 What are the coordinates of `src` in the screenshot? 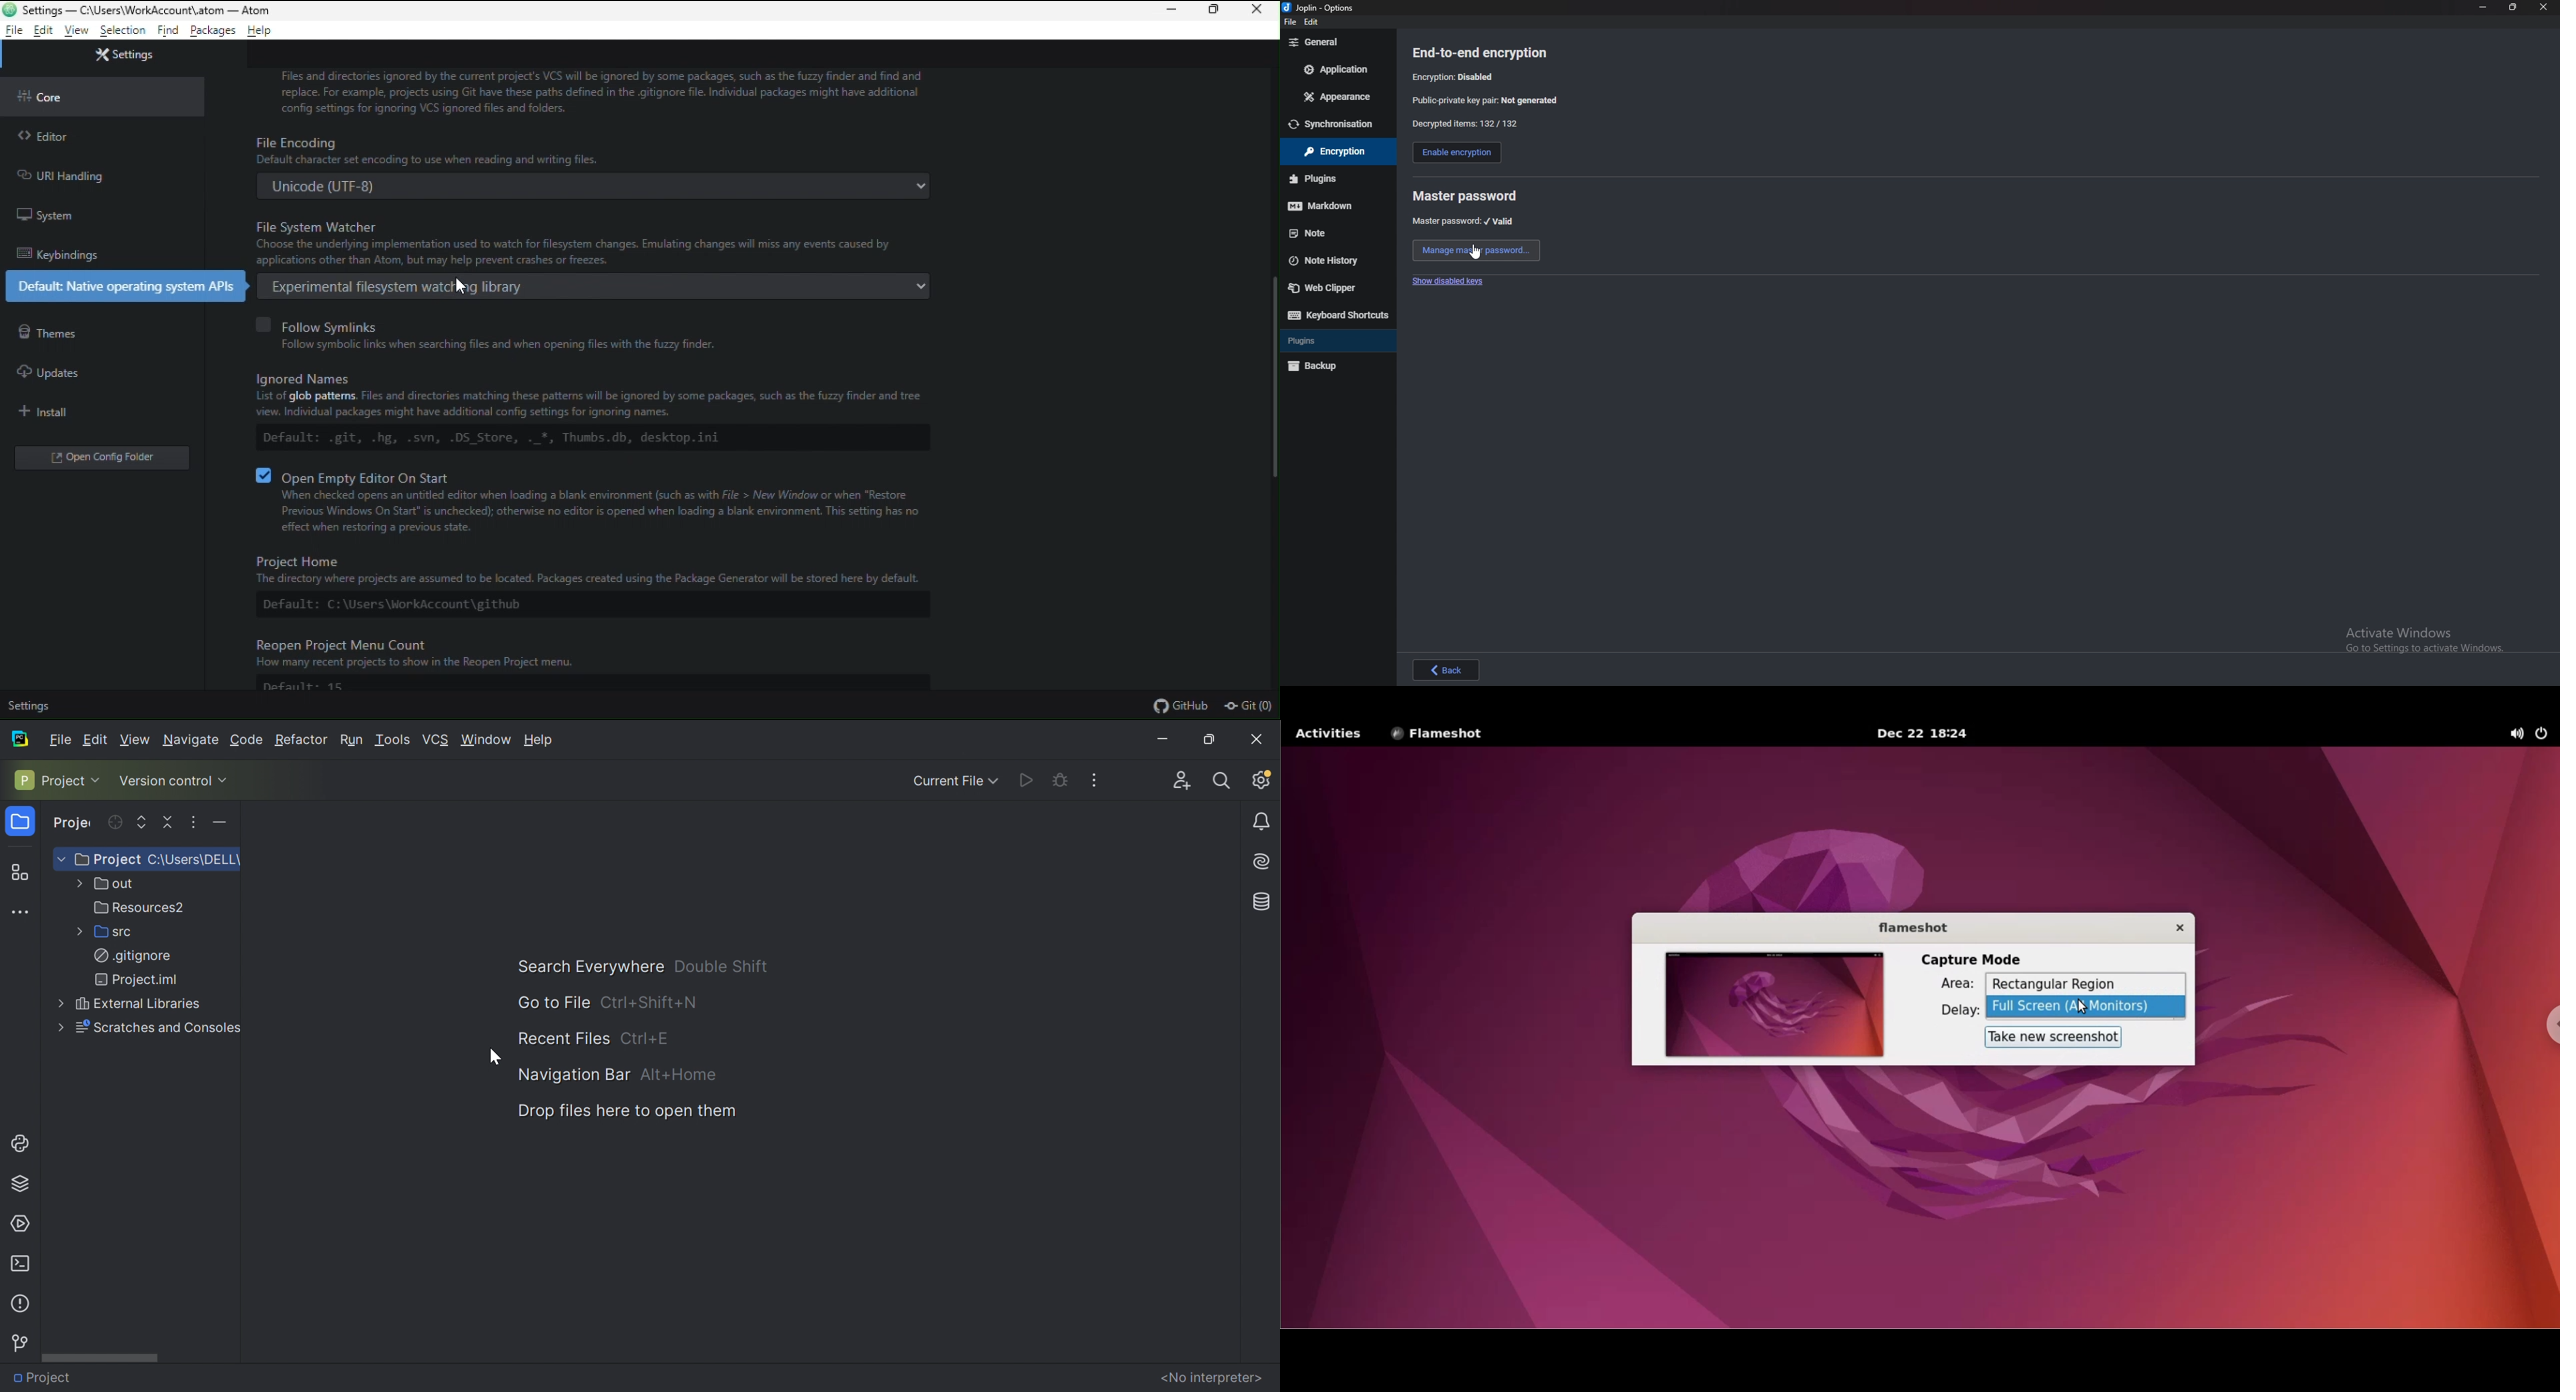 It's located at (110, 932).